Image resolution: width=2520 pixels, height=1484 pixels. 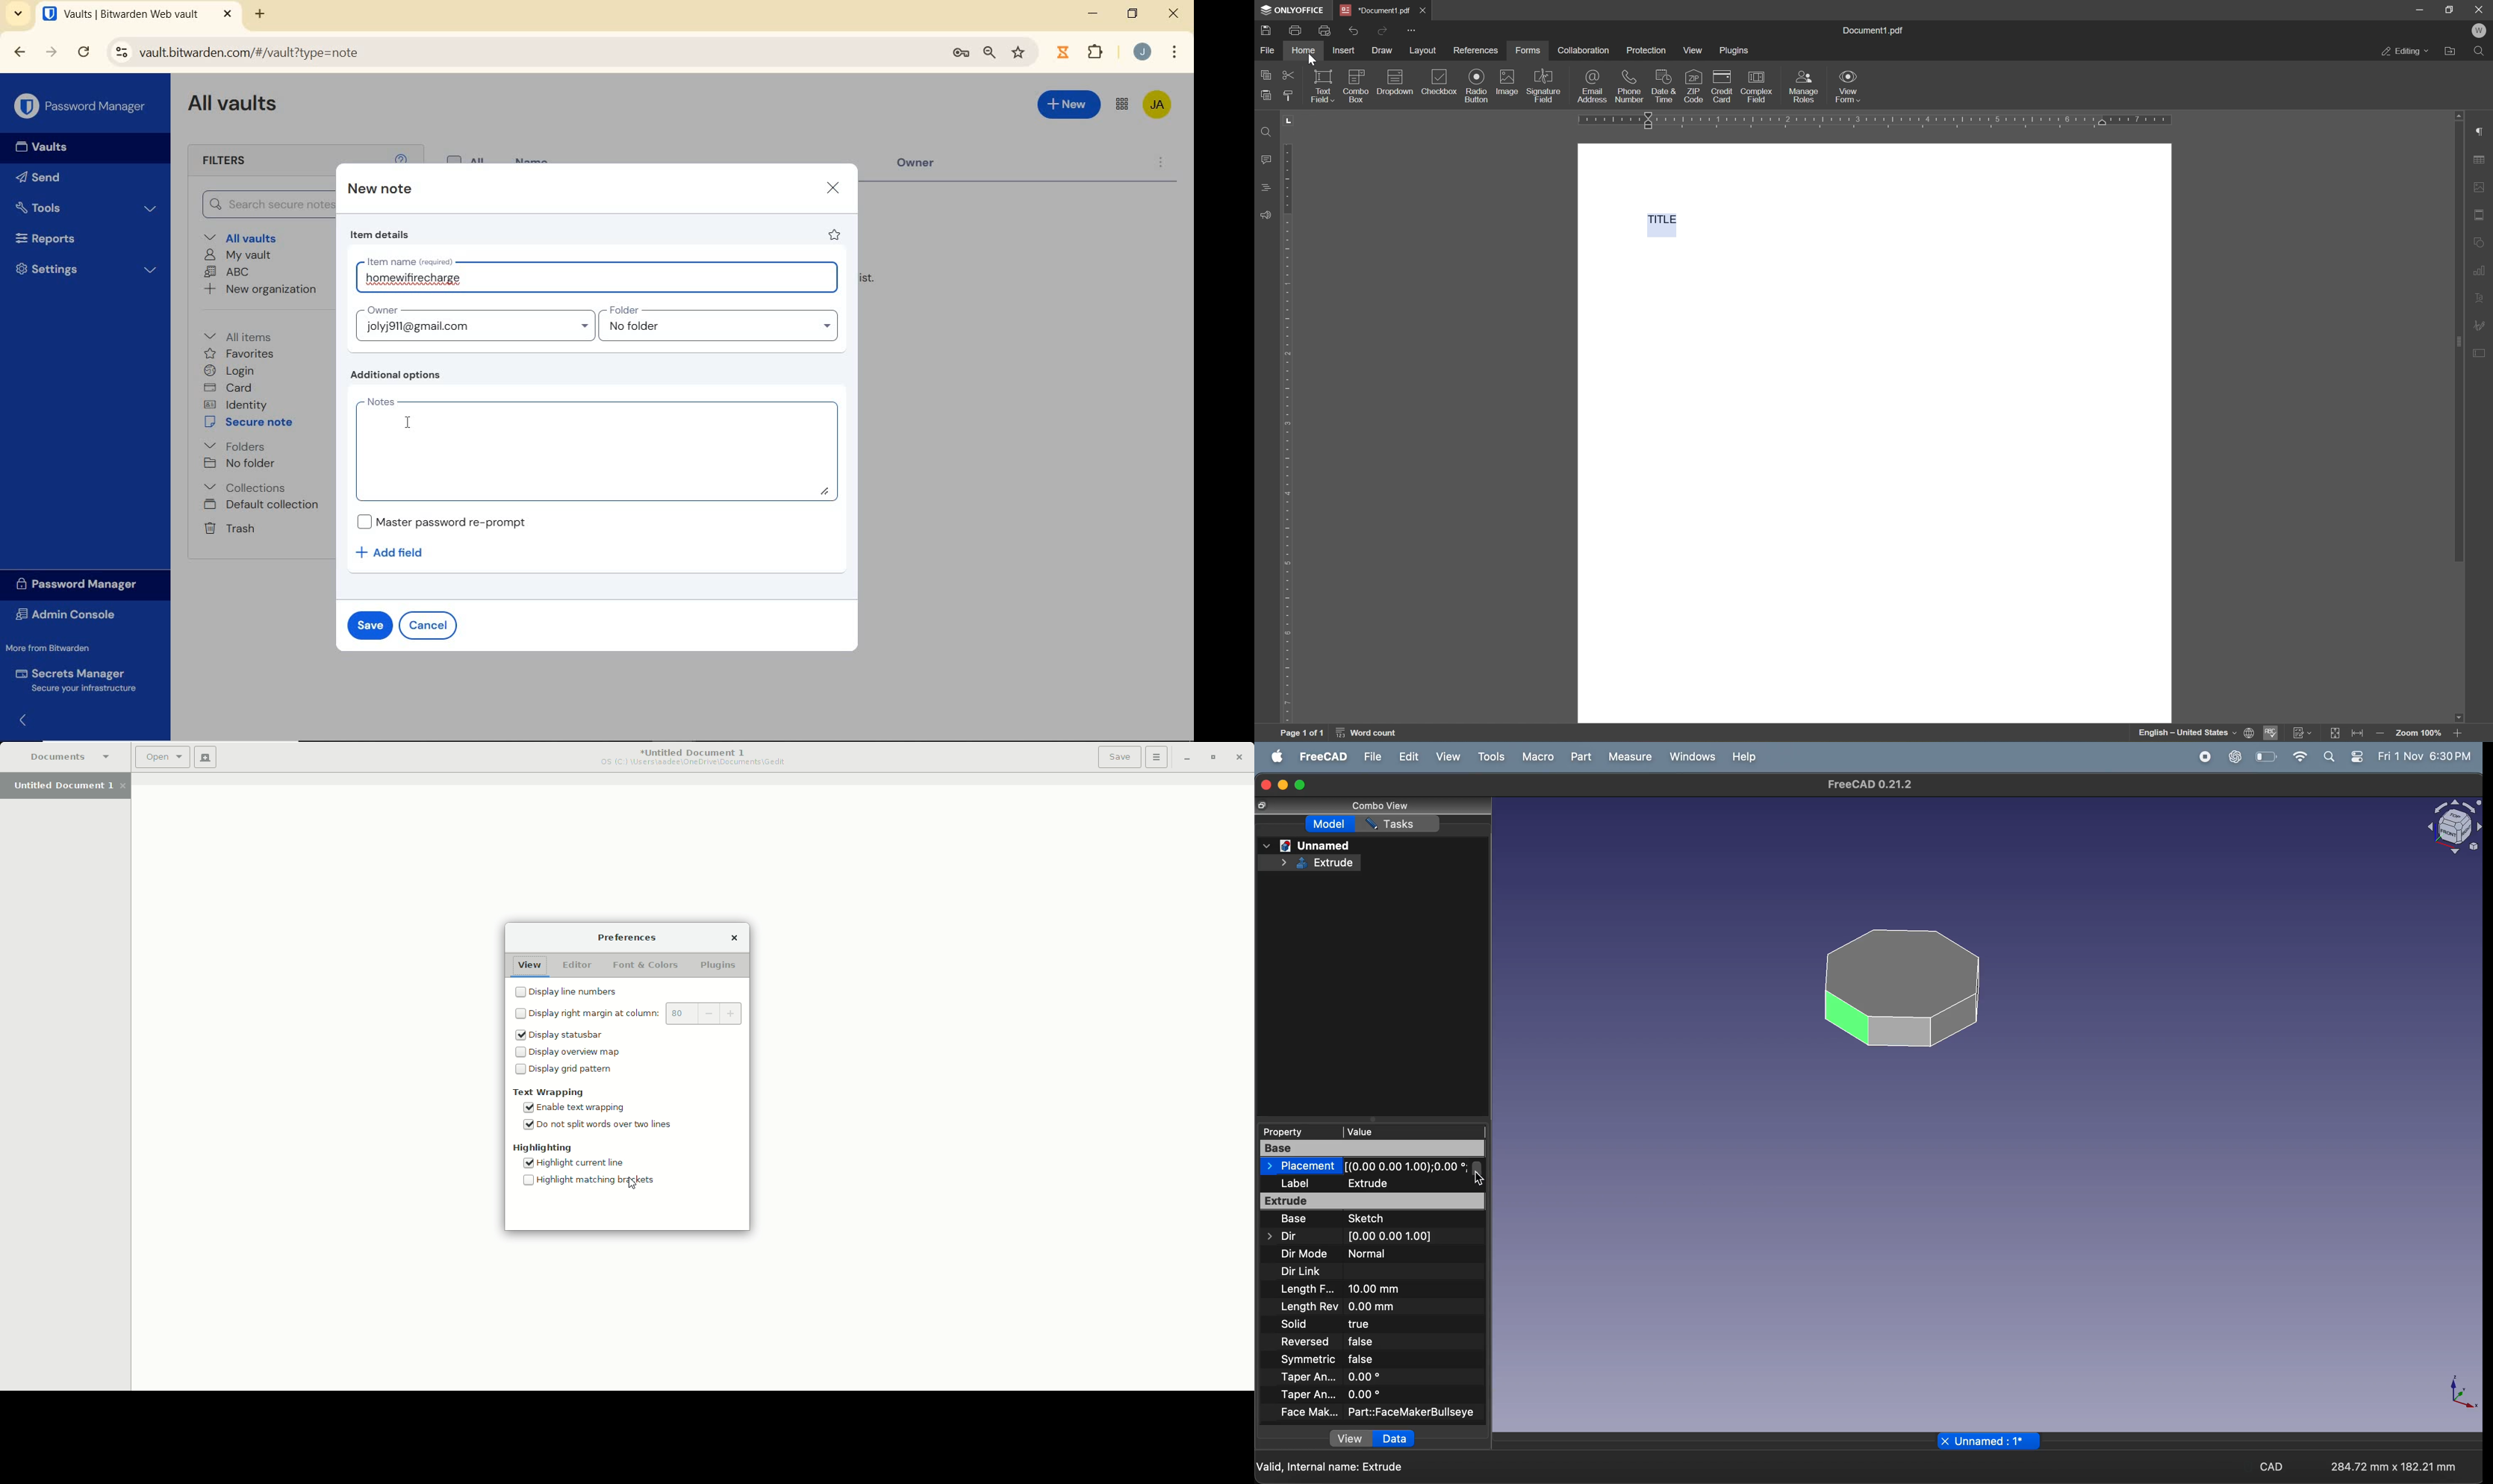 What do you see at coordinates (2451, 824) in the screenshot?
I see `object view` at bounding box center [2451, 824].